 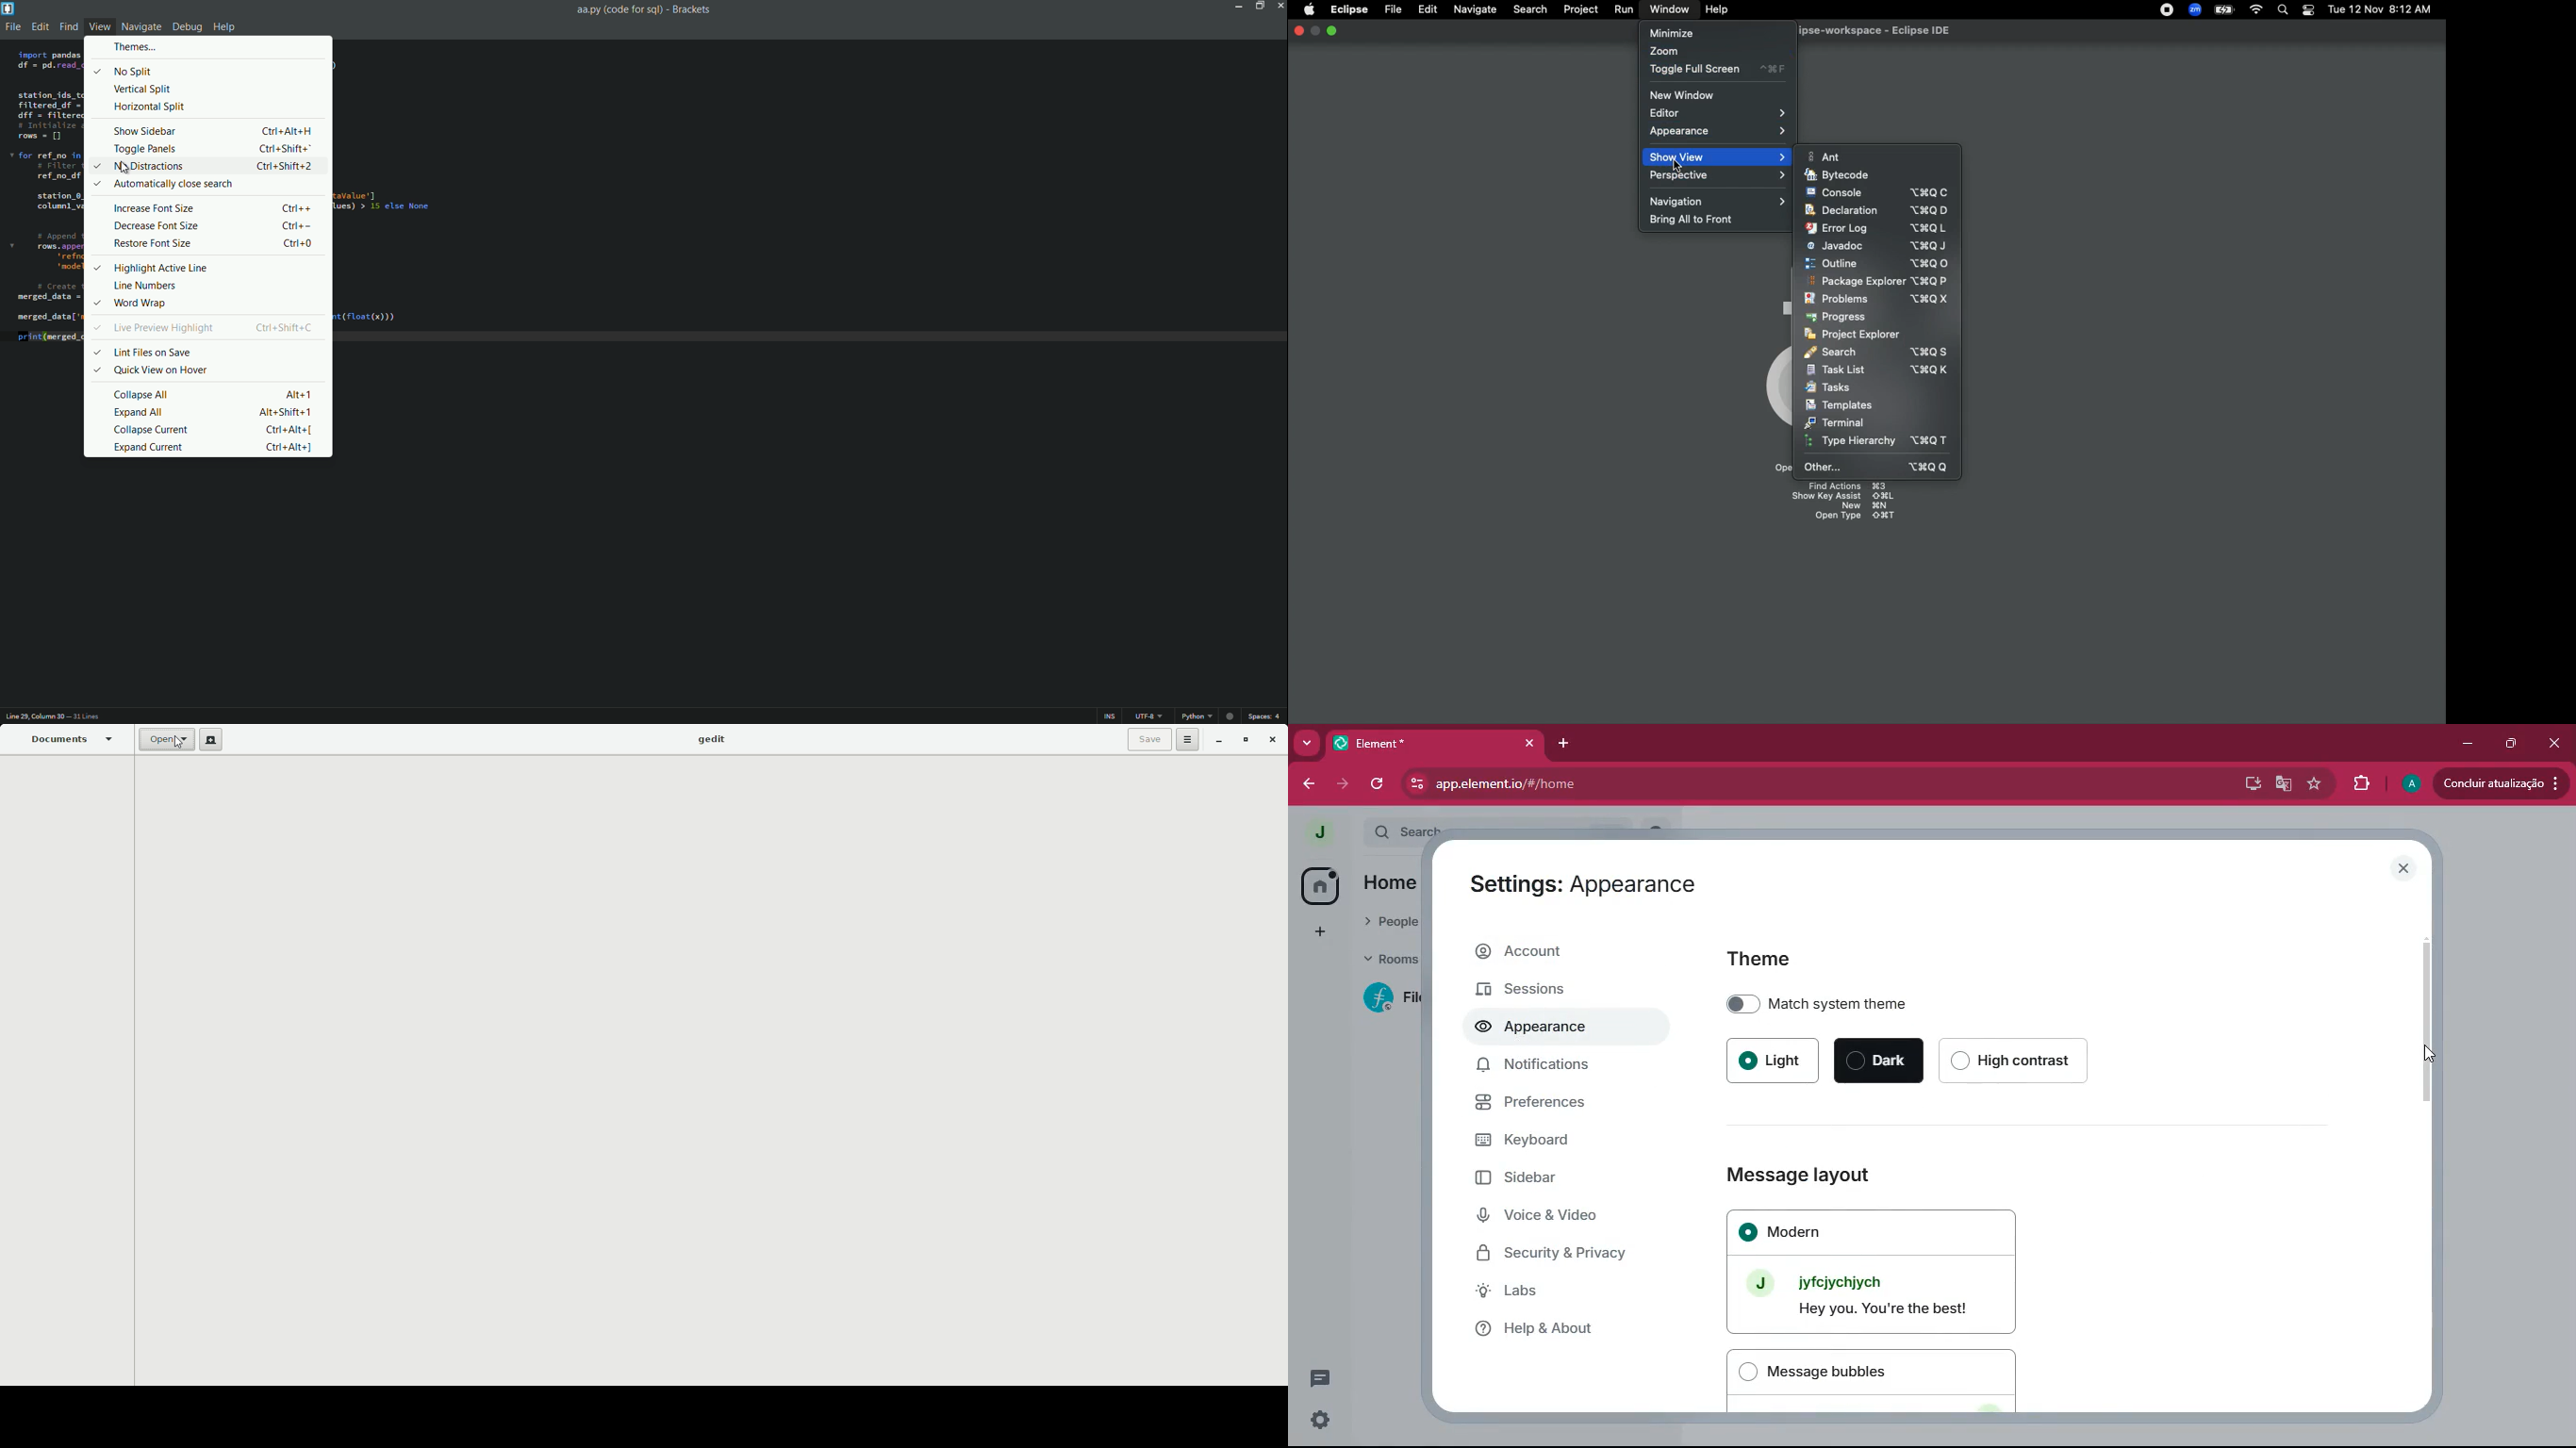 I want to click on navigate menu, so click(x=141, y=26).